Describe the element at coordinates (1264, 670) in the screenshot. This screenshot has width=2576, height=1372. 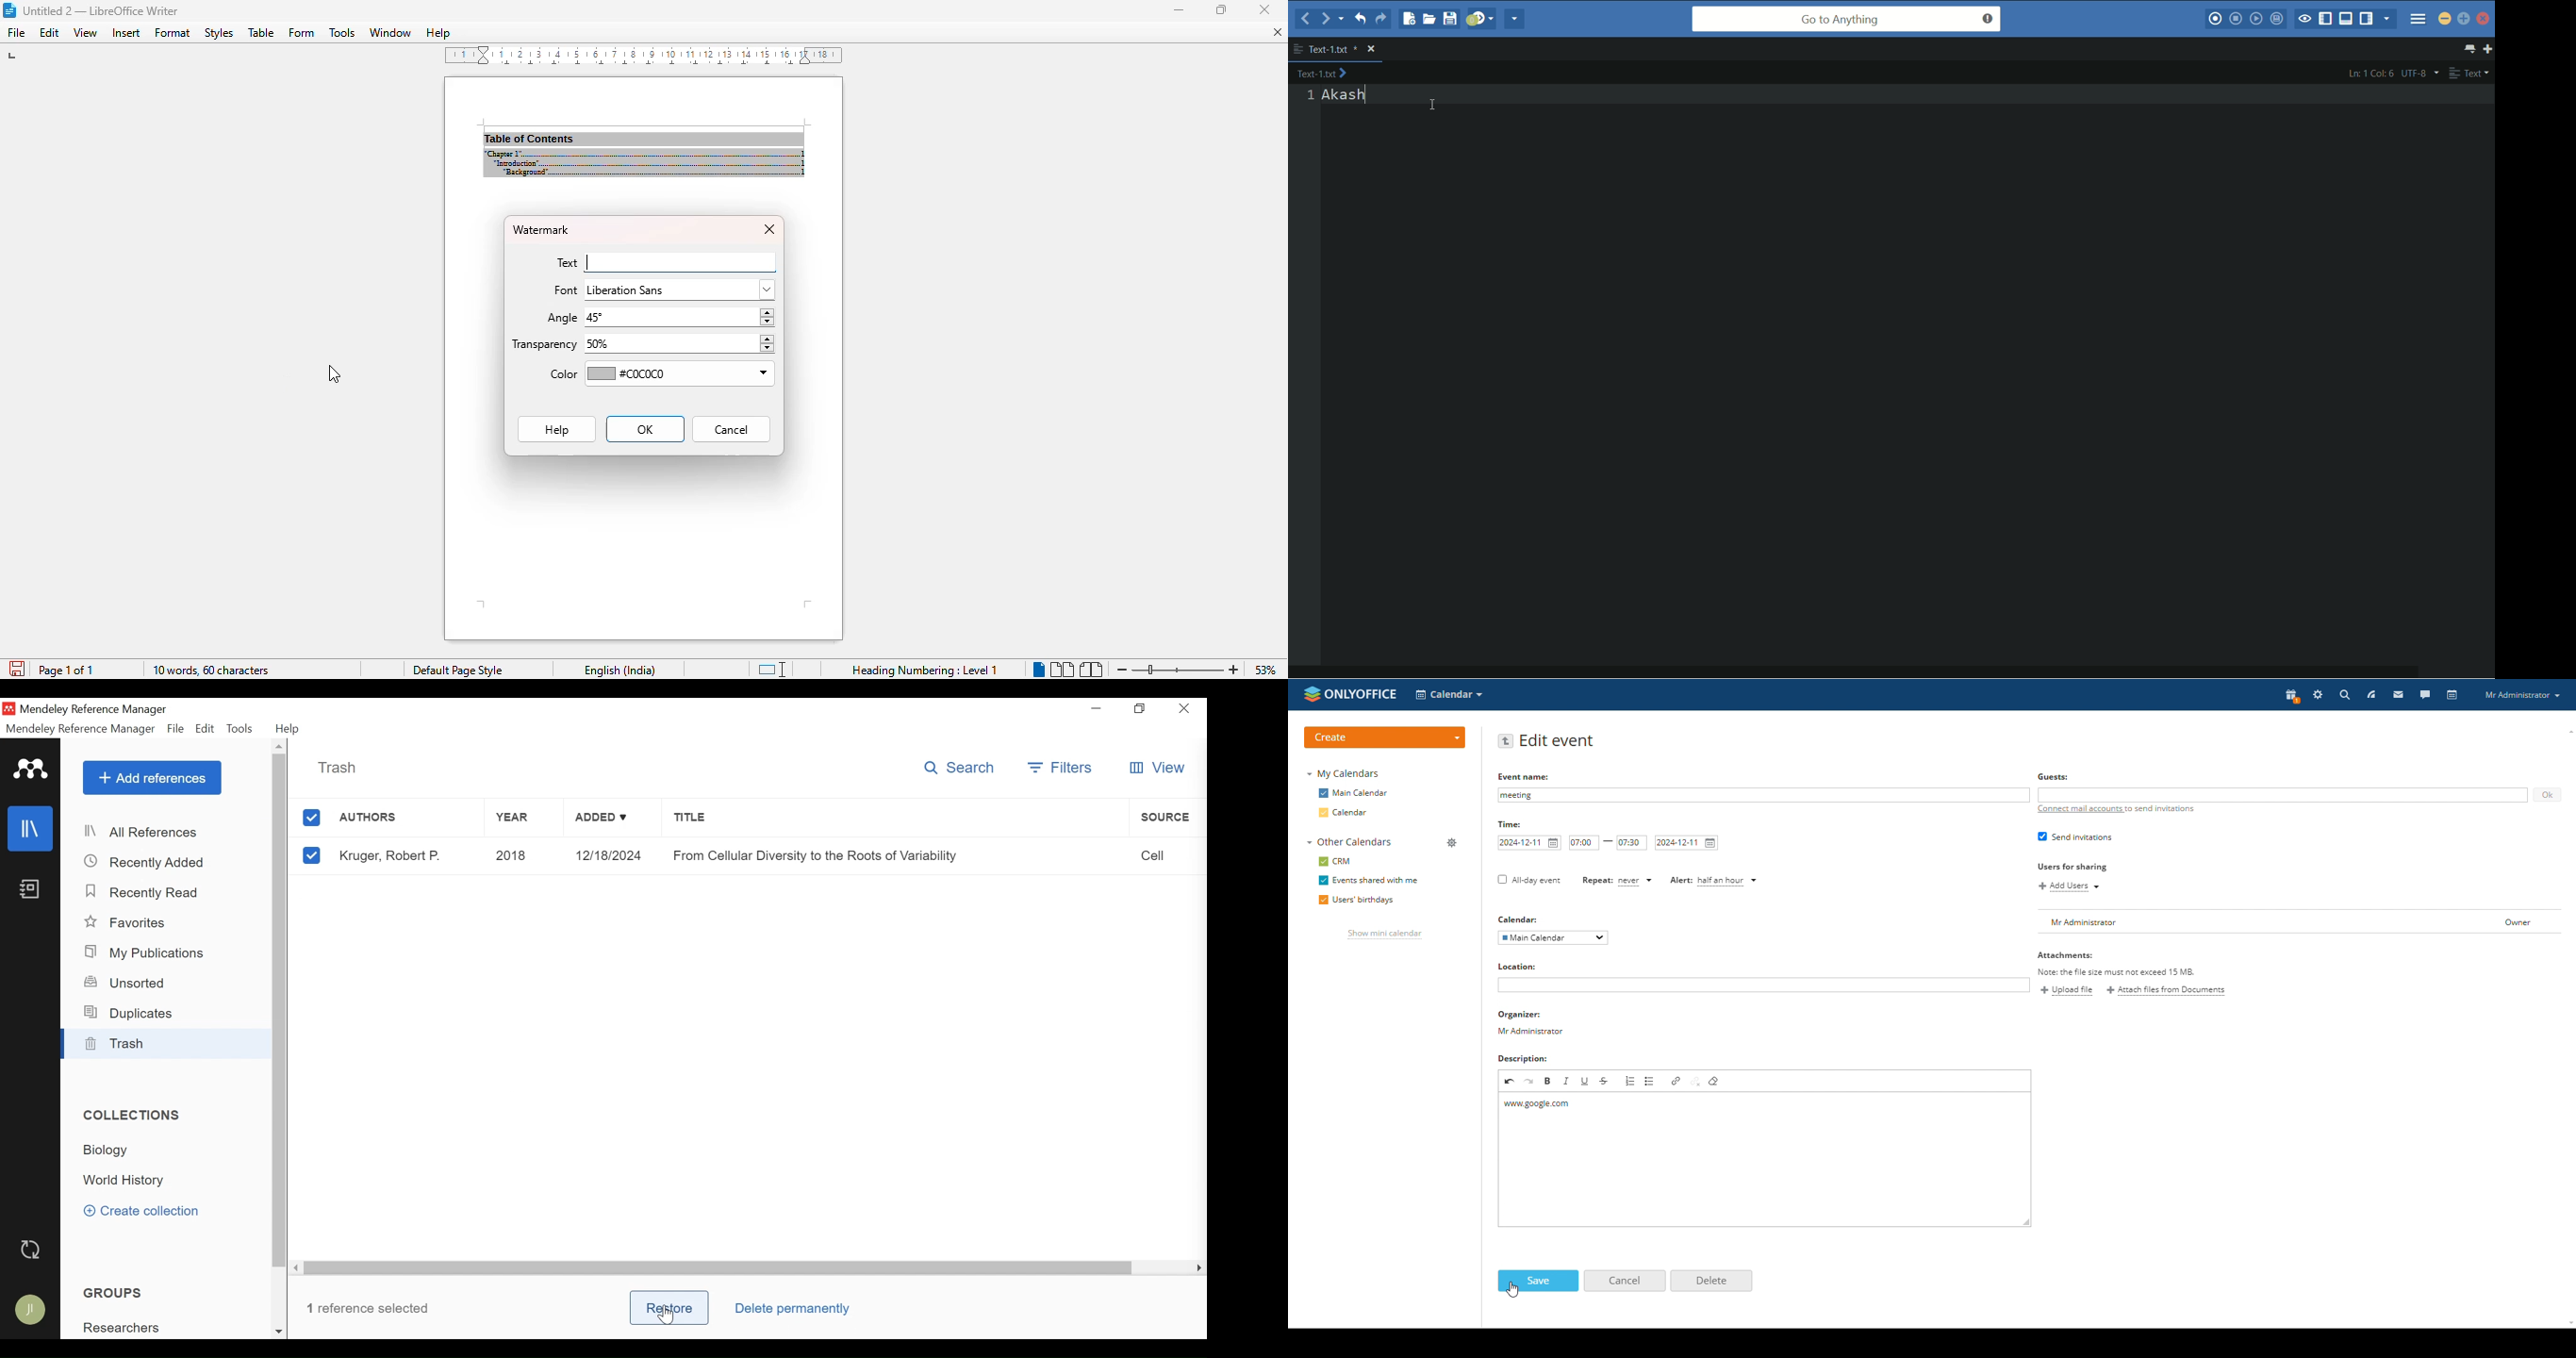
I see `zoom factor` at that location.